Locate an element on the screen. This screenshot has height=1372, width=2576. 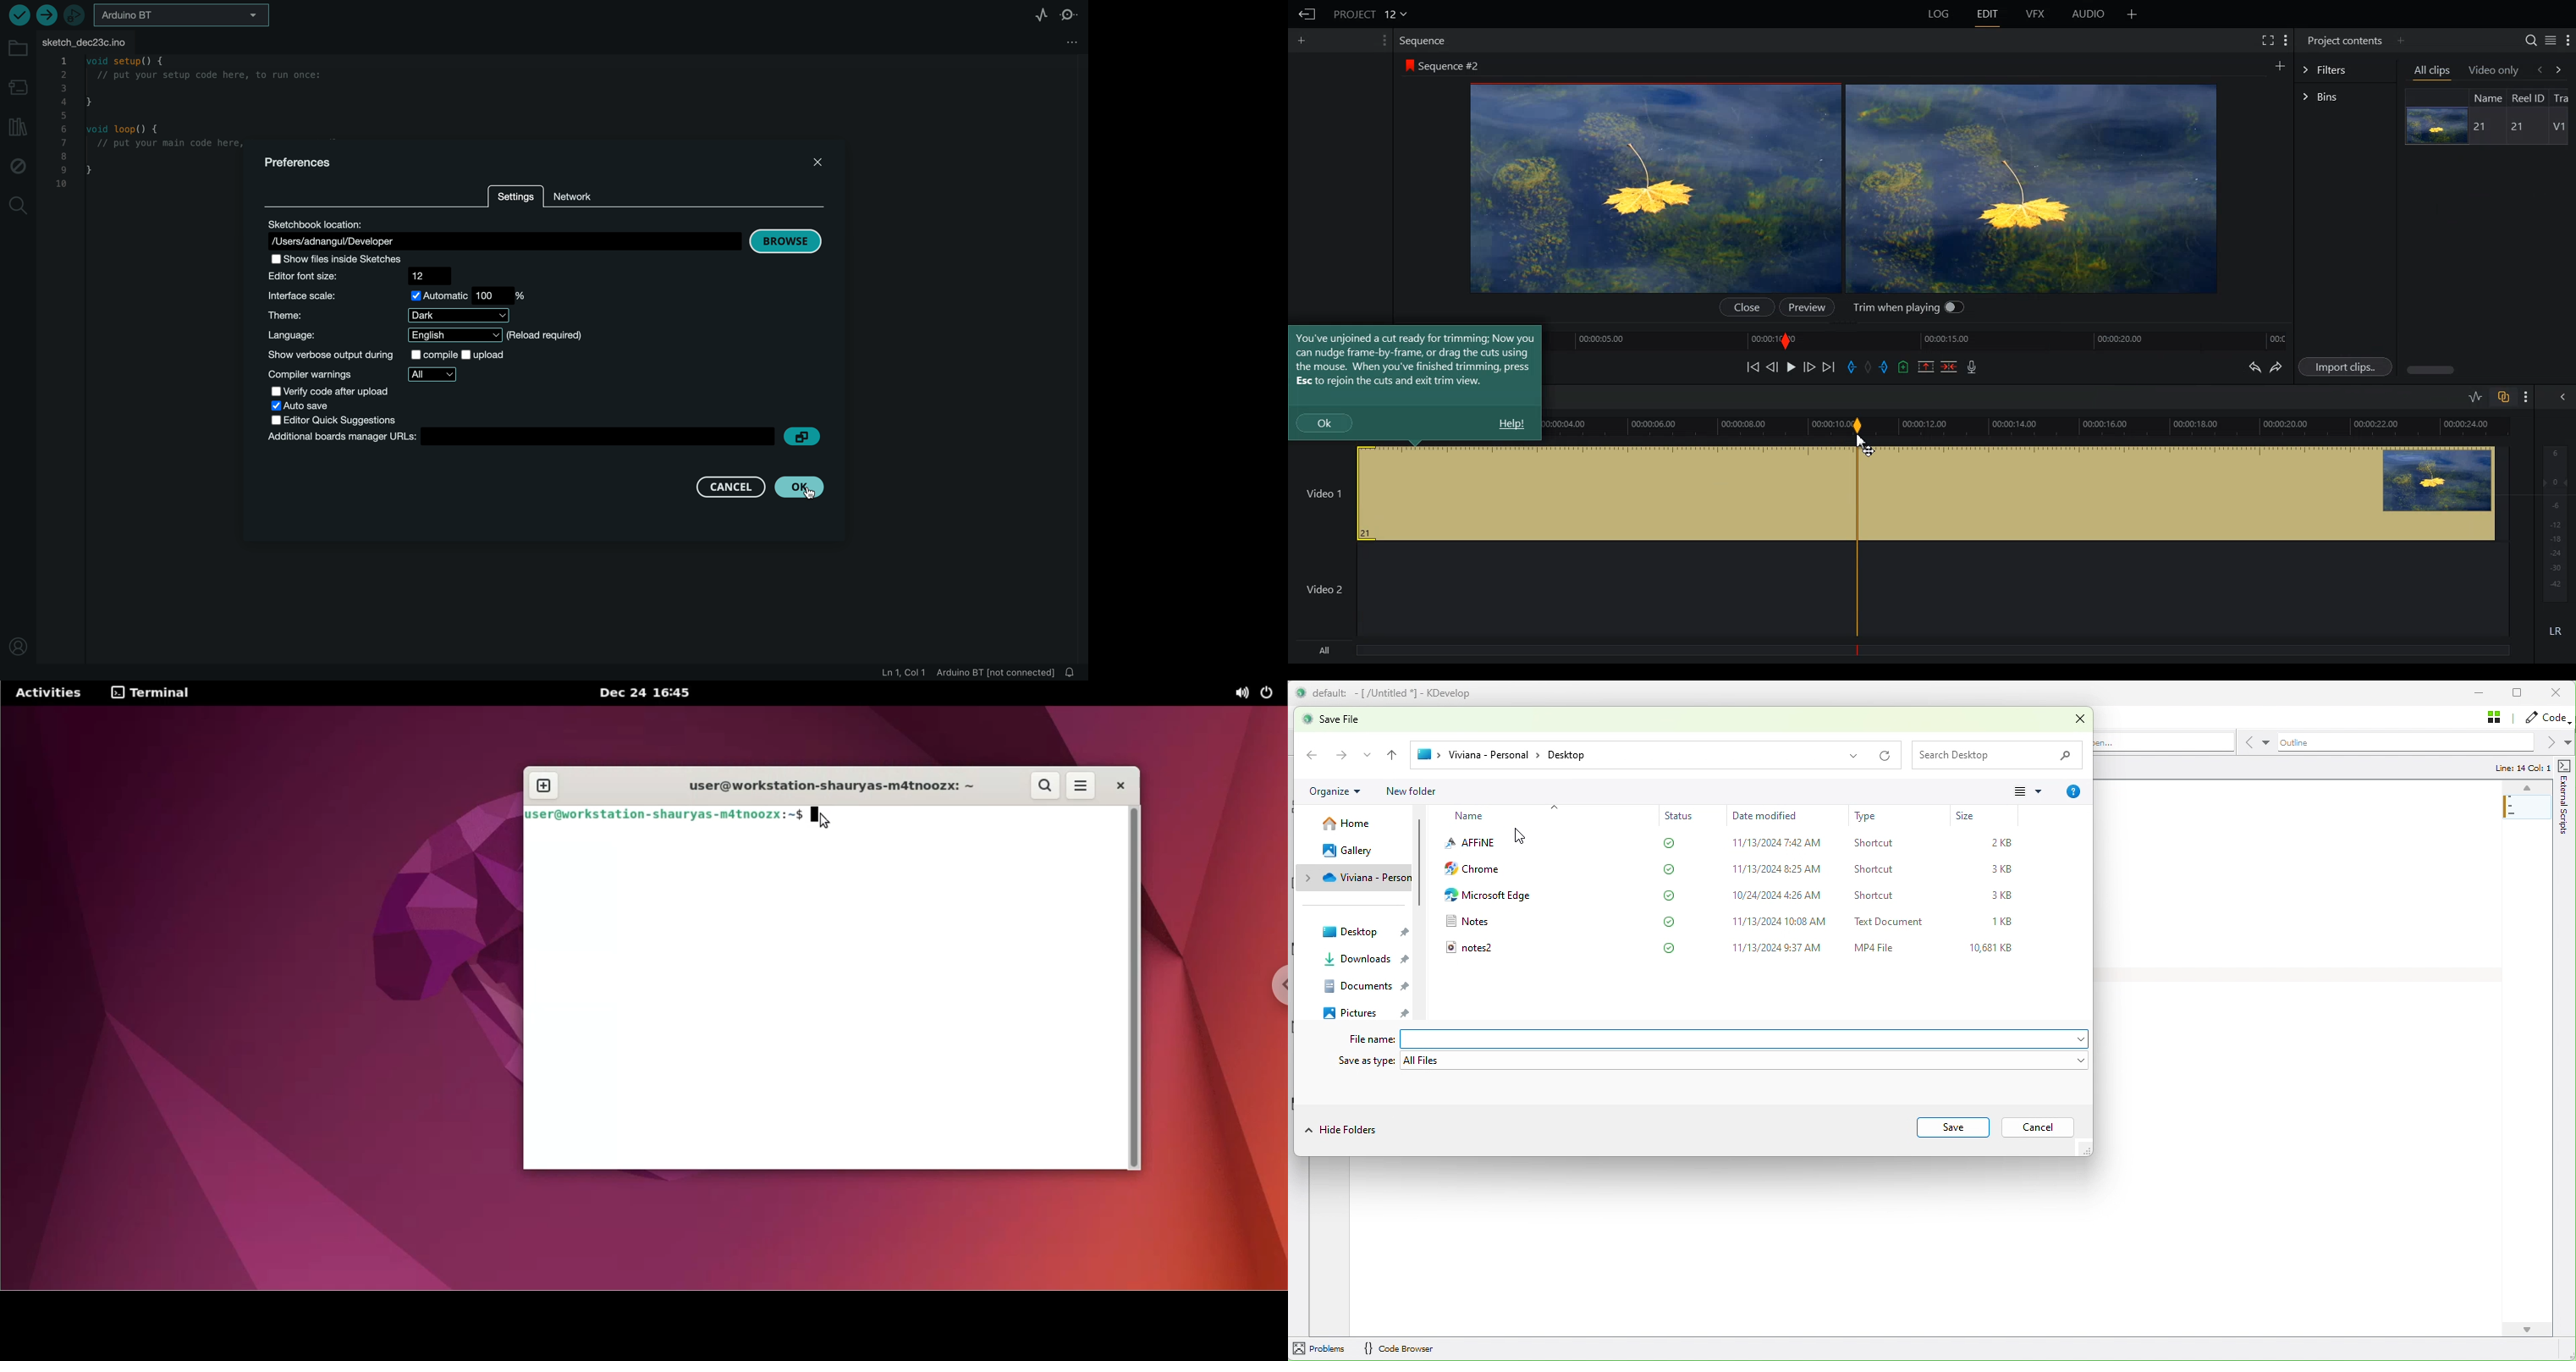
Nudge one frame back is located at coordinates (1772, 367).